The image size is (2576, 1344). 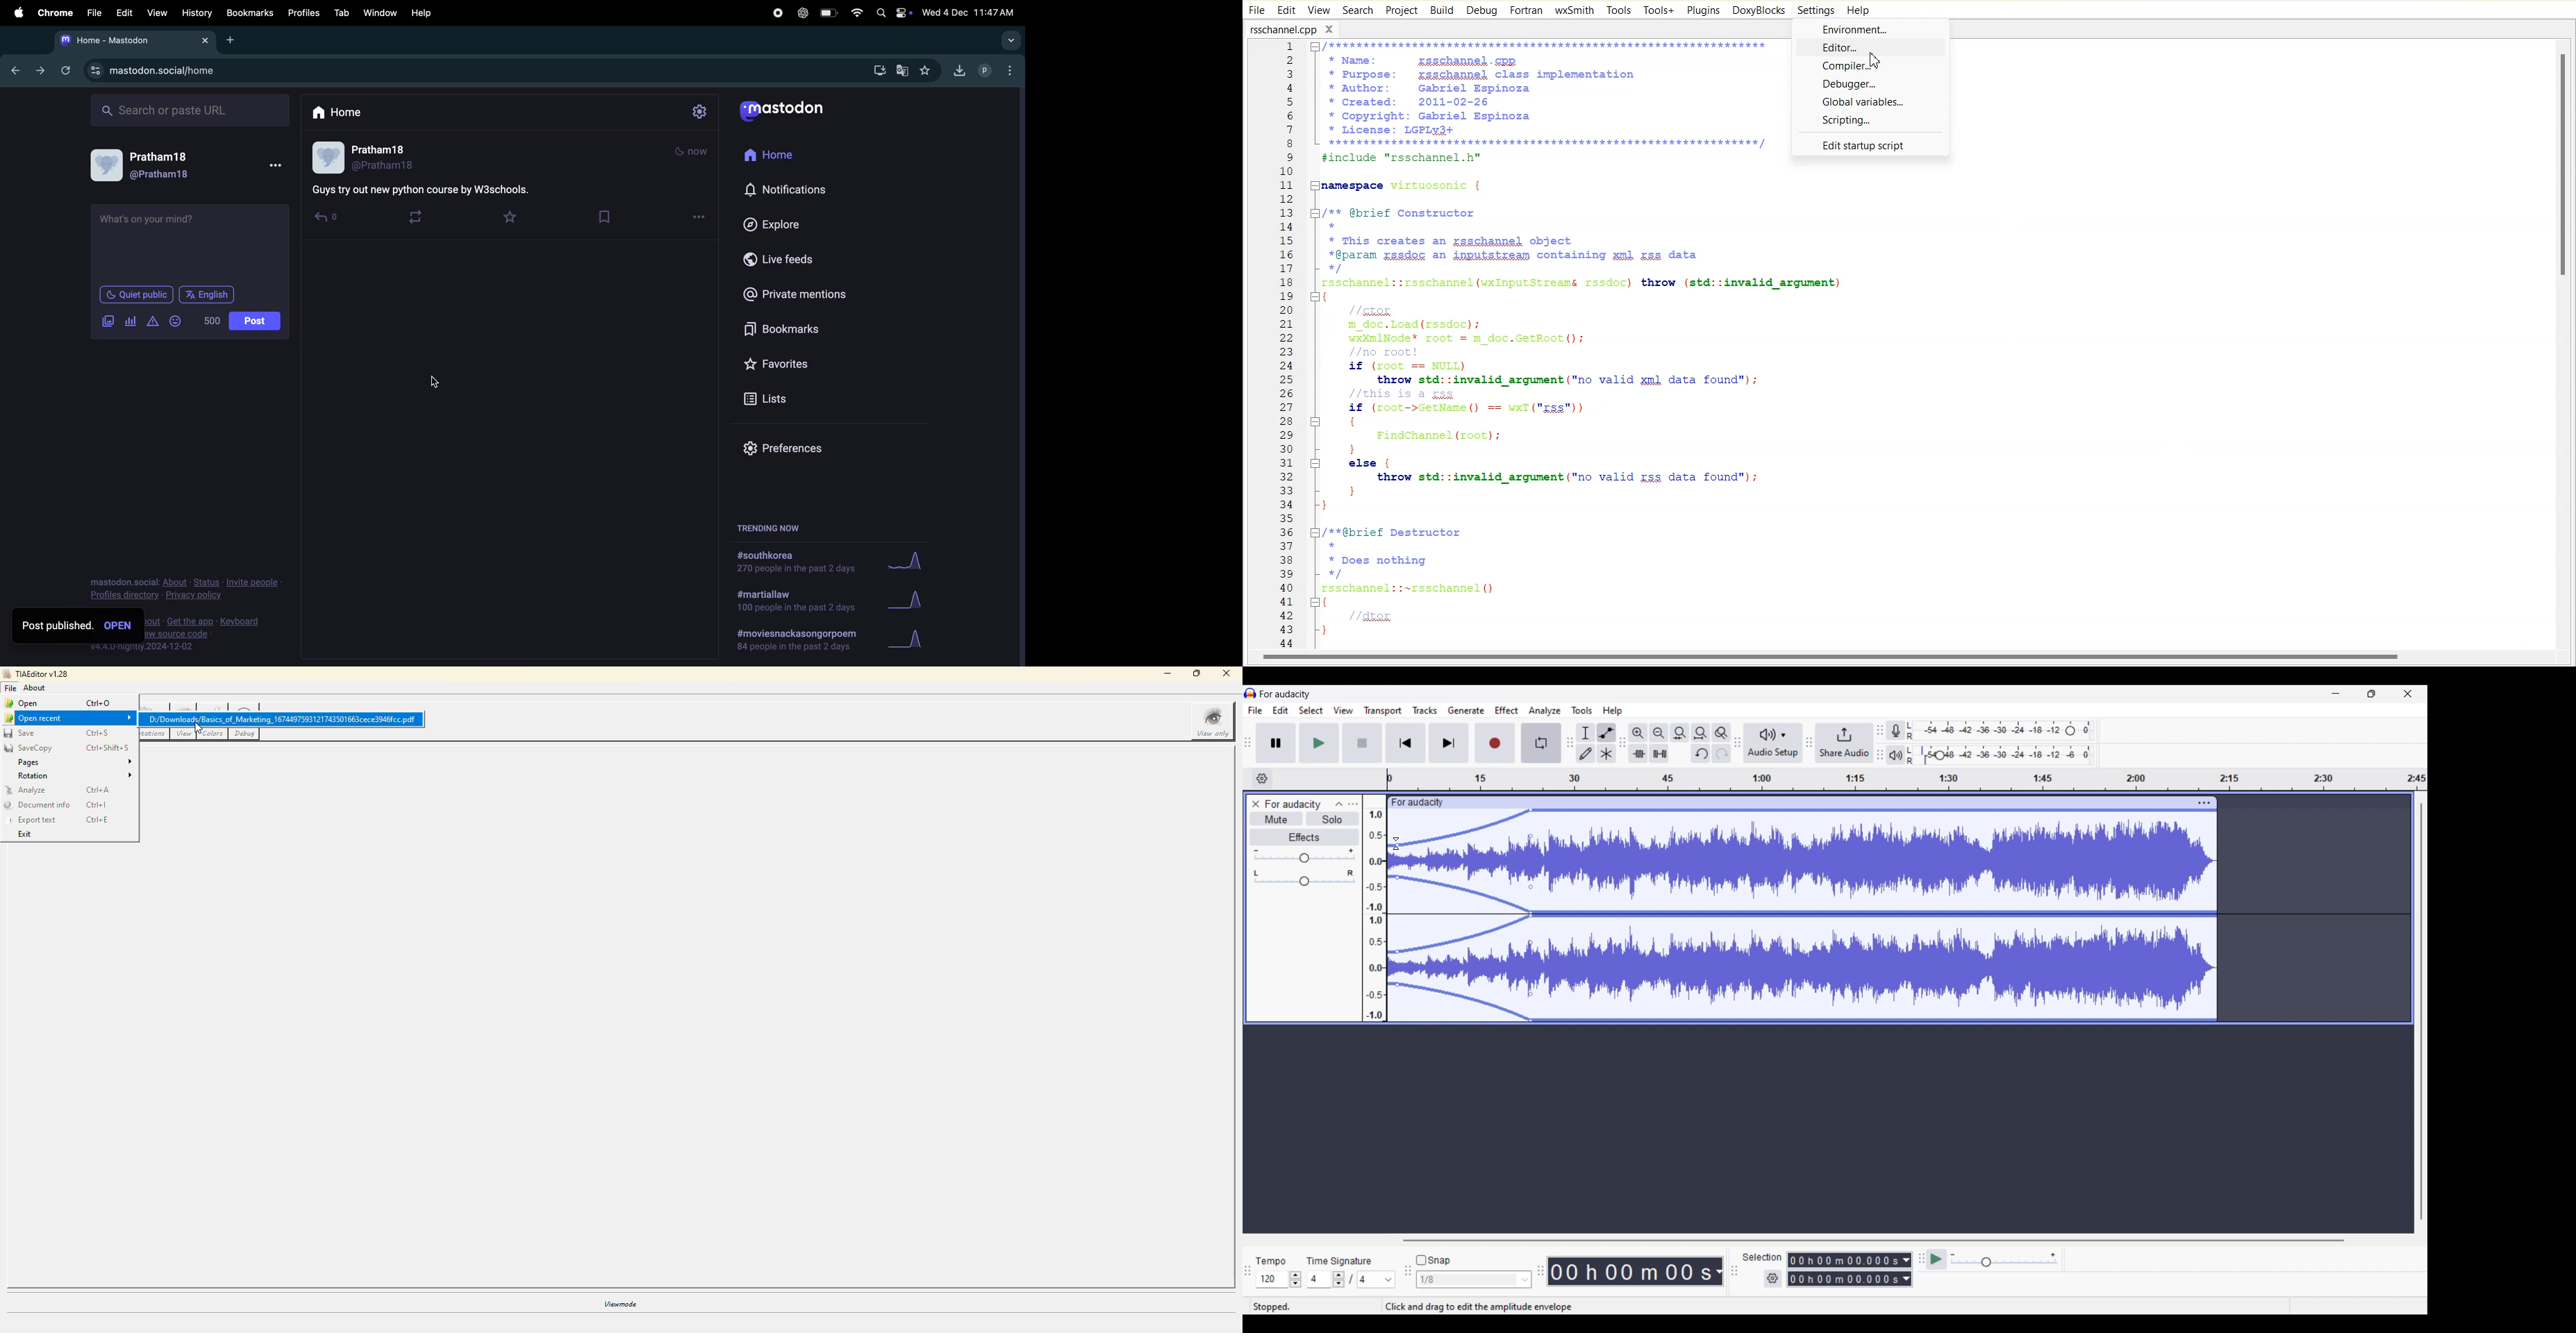 I want to click on Tab, so click(x=339, y=13).